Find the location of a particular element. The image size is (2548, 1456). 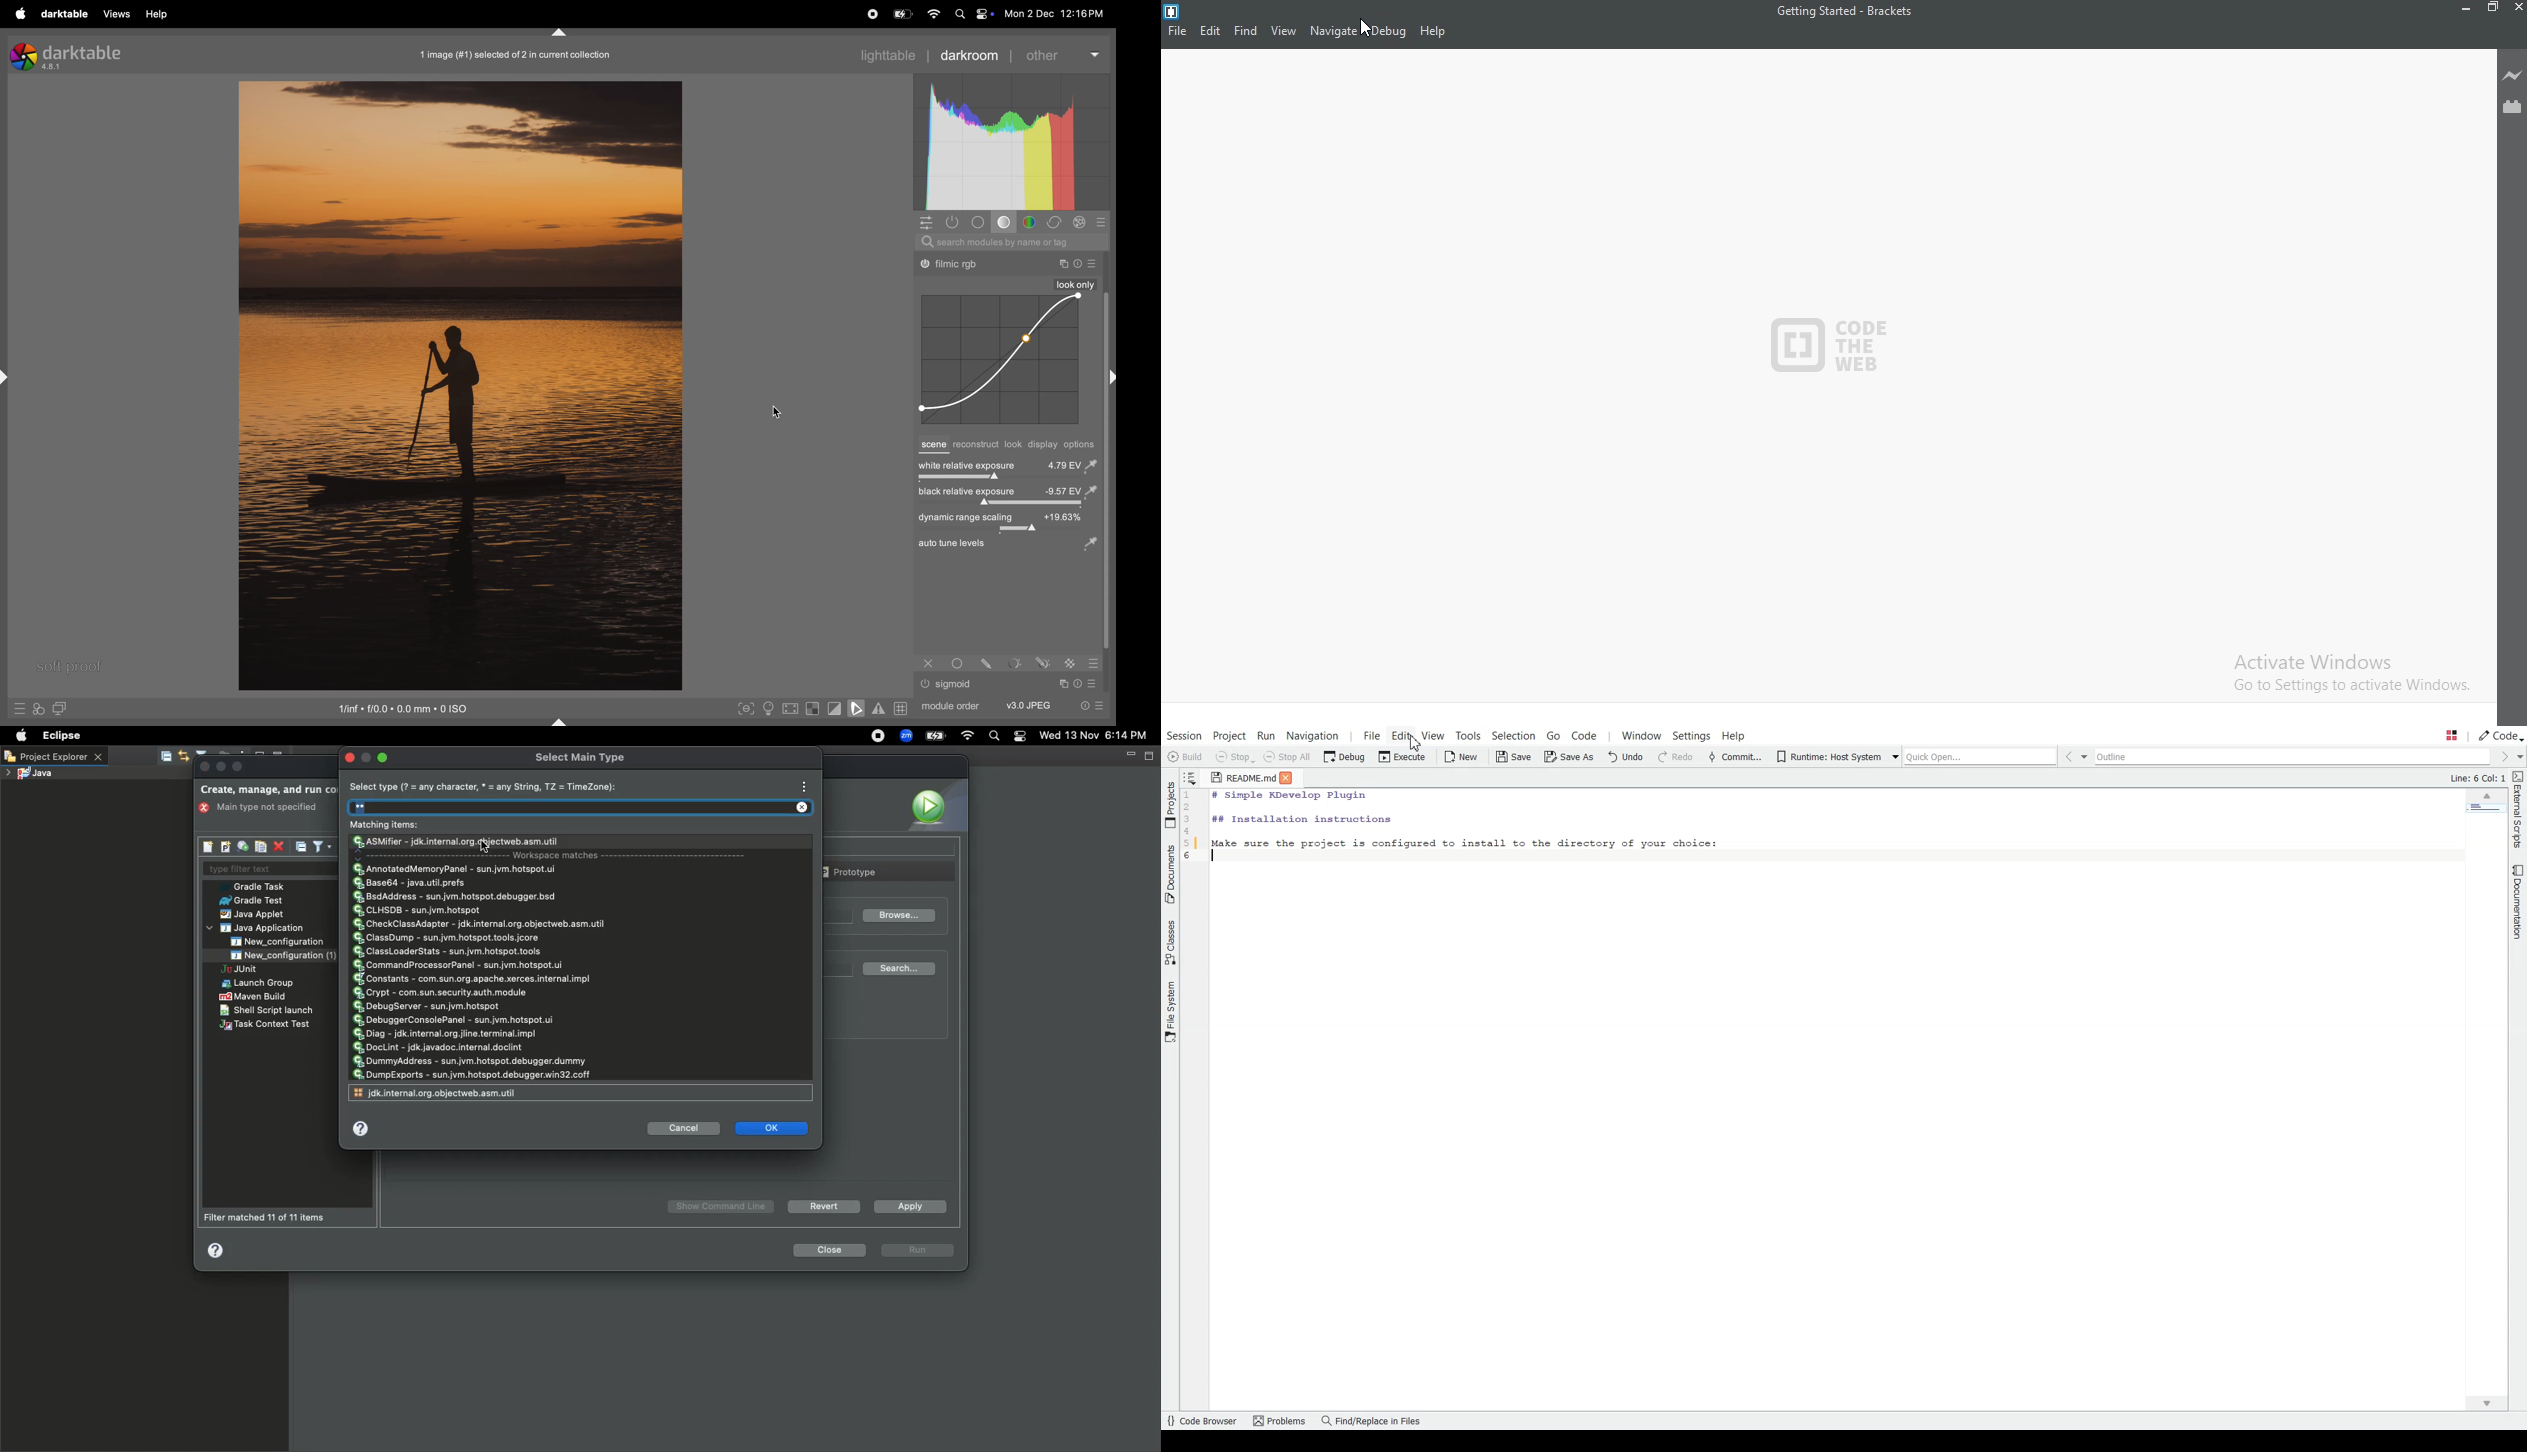

display is located at coordinates (1044, 445).